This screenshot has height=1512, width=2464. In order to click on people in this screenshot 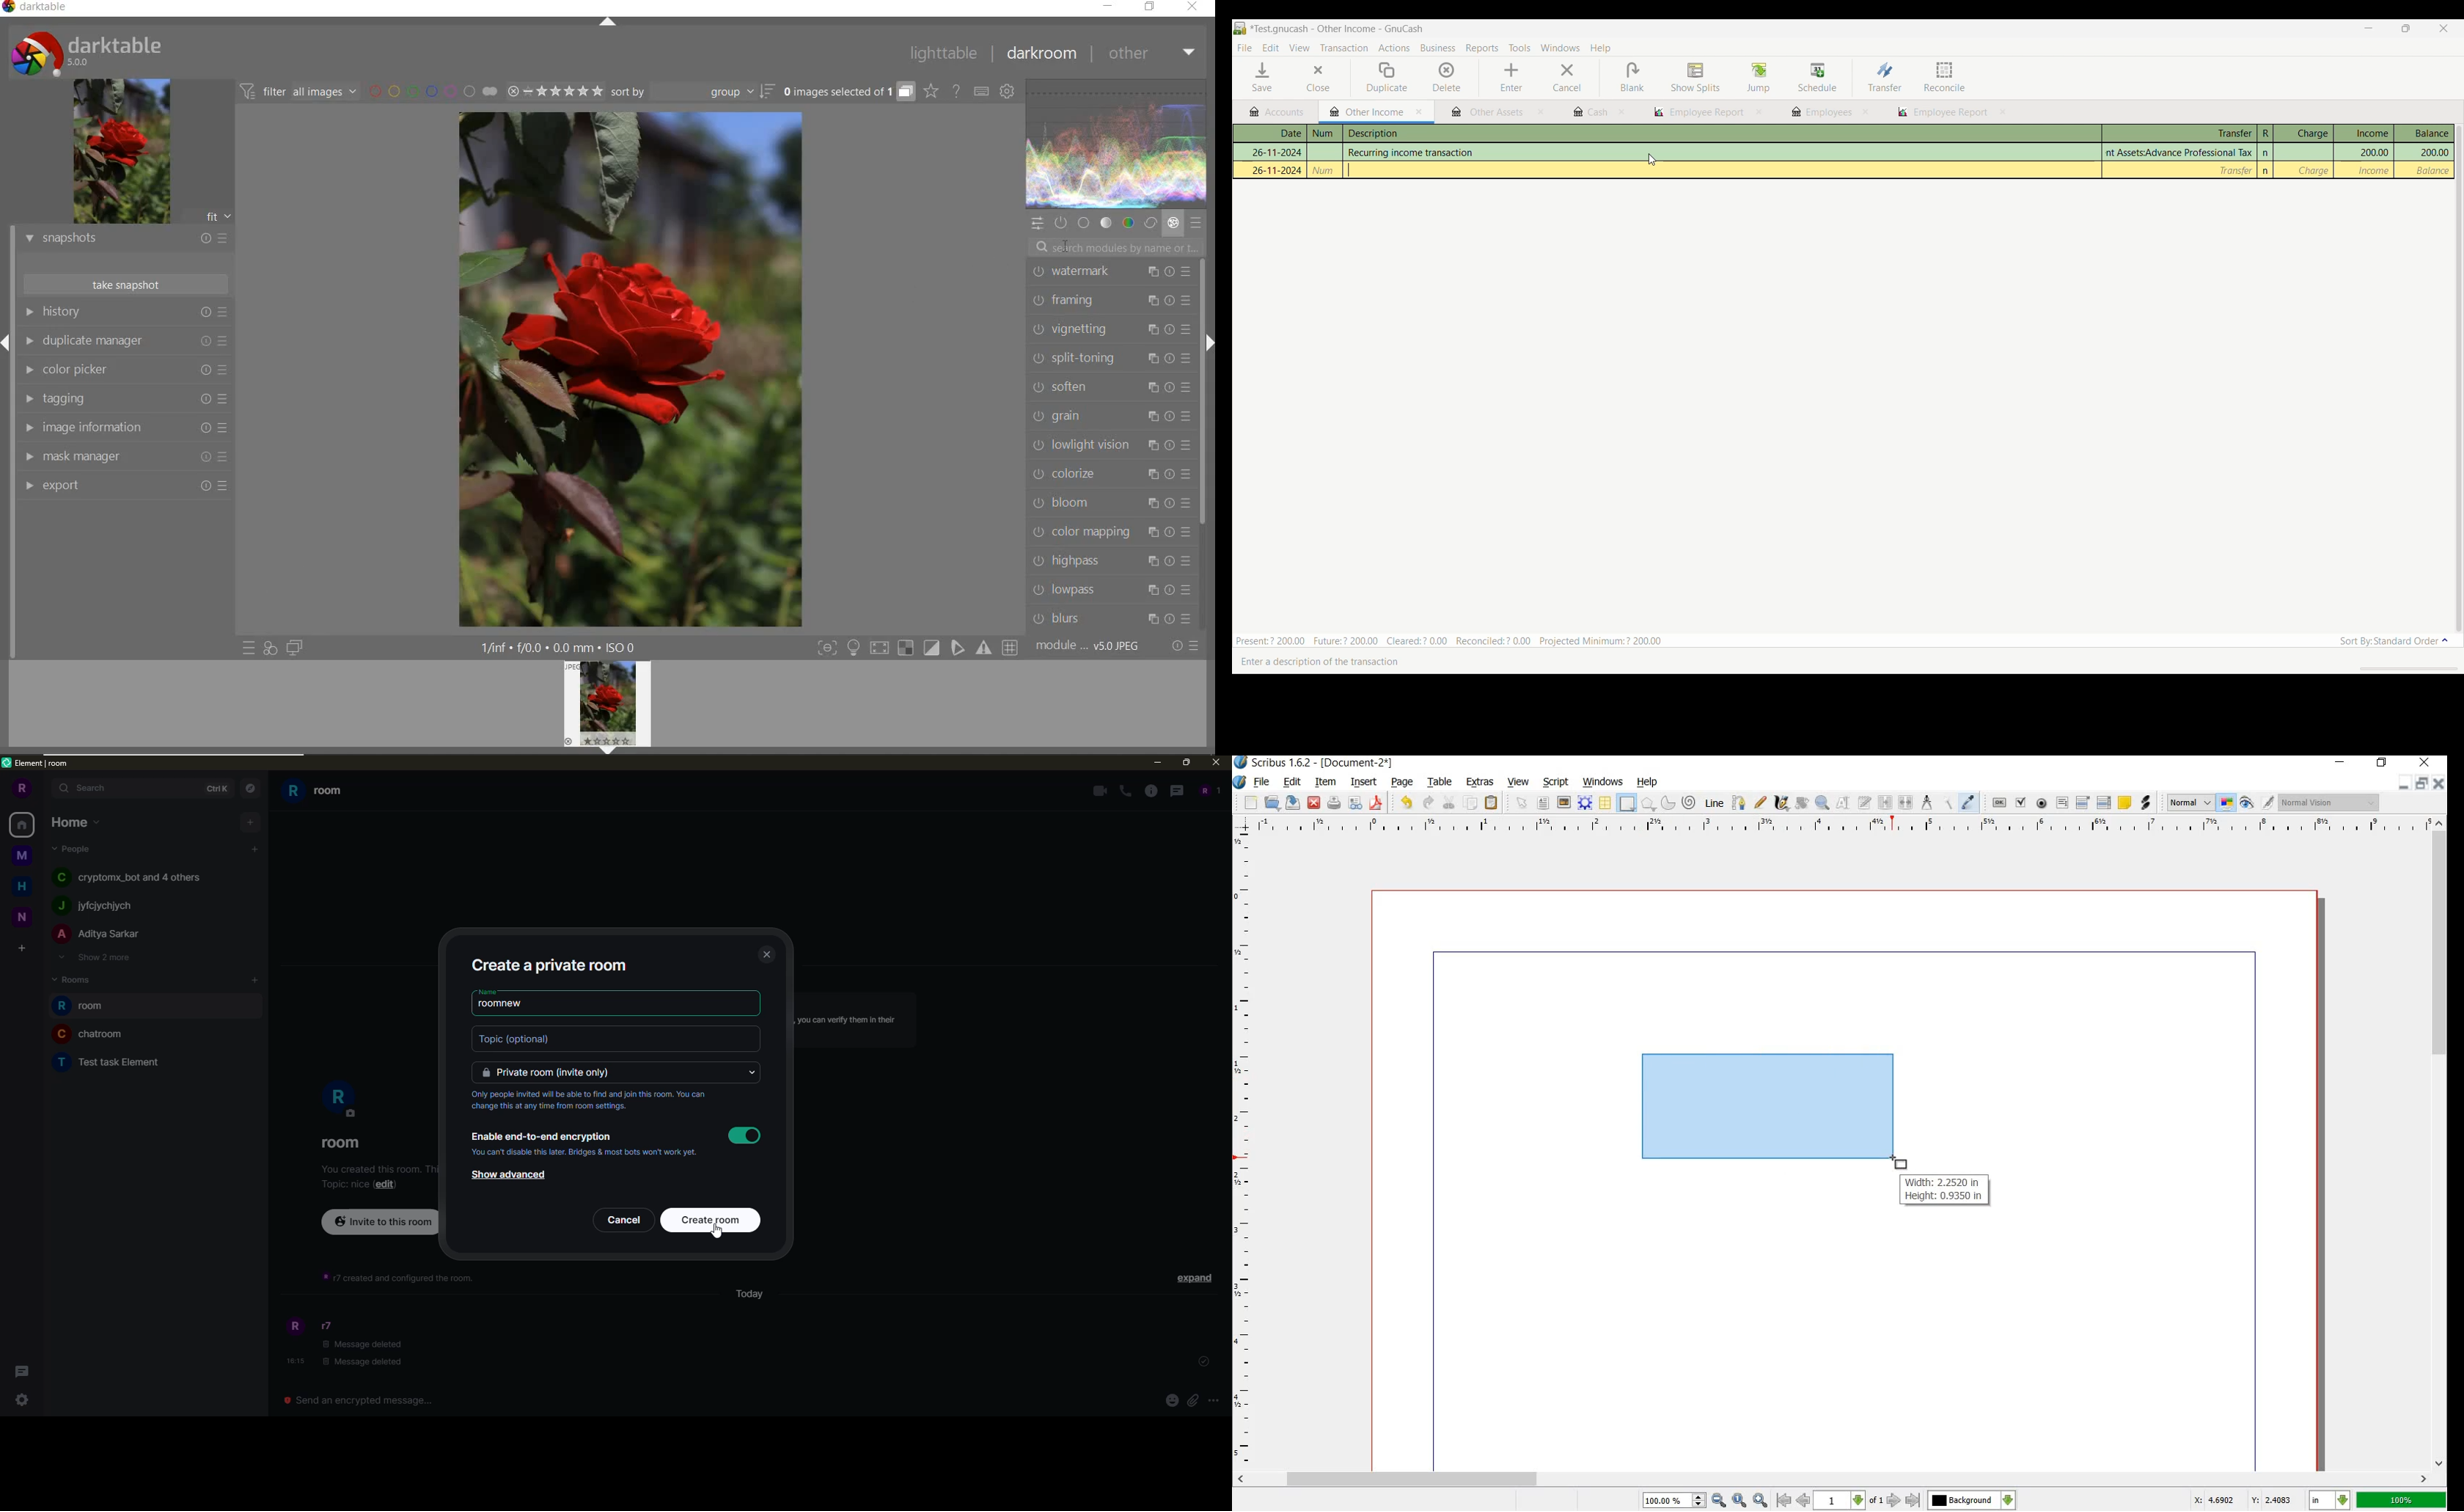, I will do `click(100, 904)`.